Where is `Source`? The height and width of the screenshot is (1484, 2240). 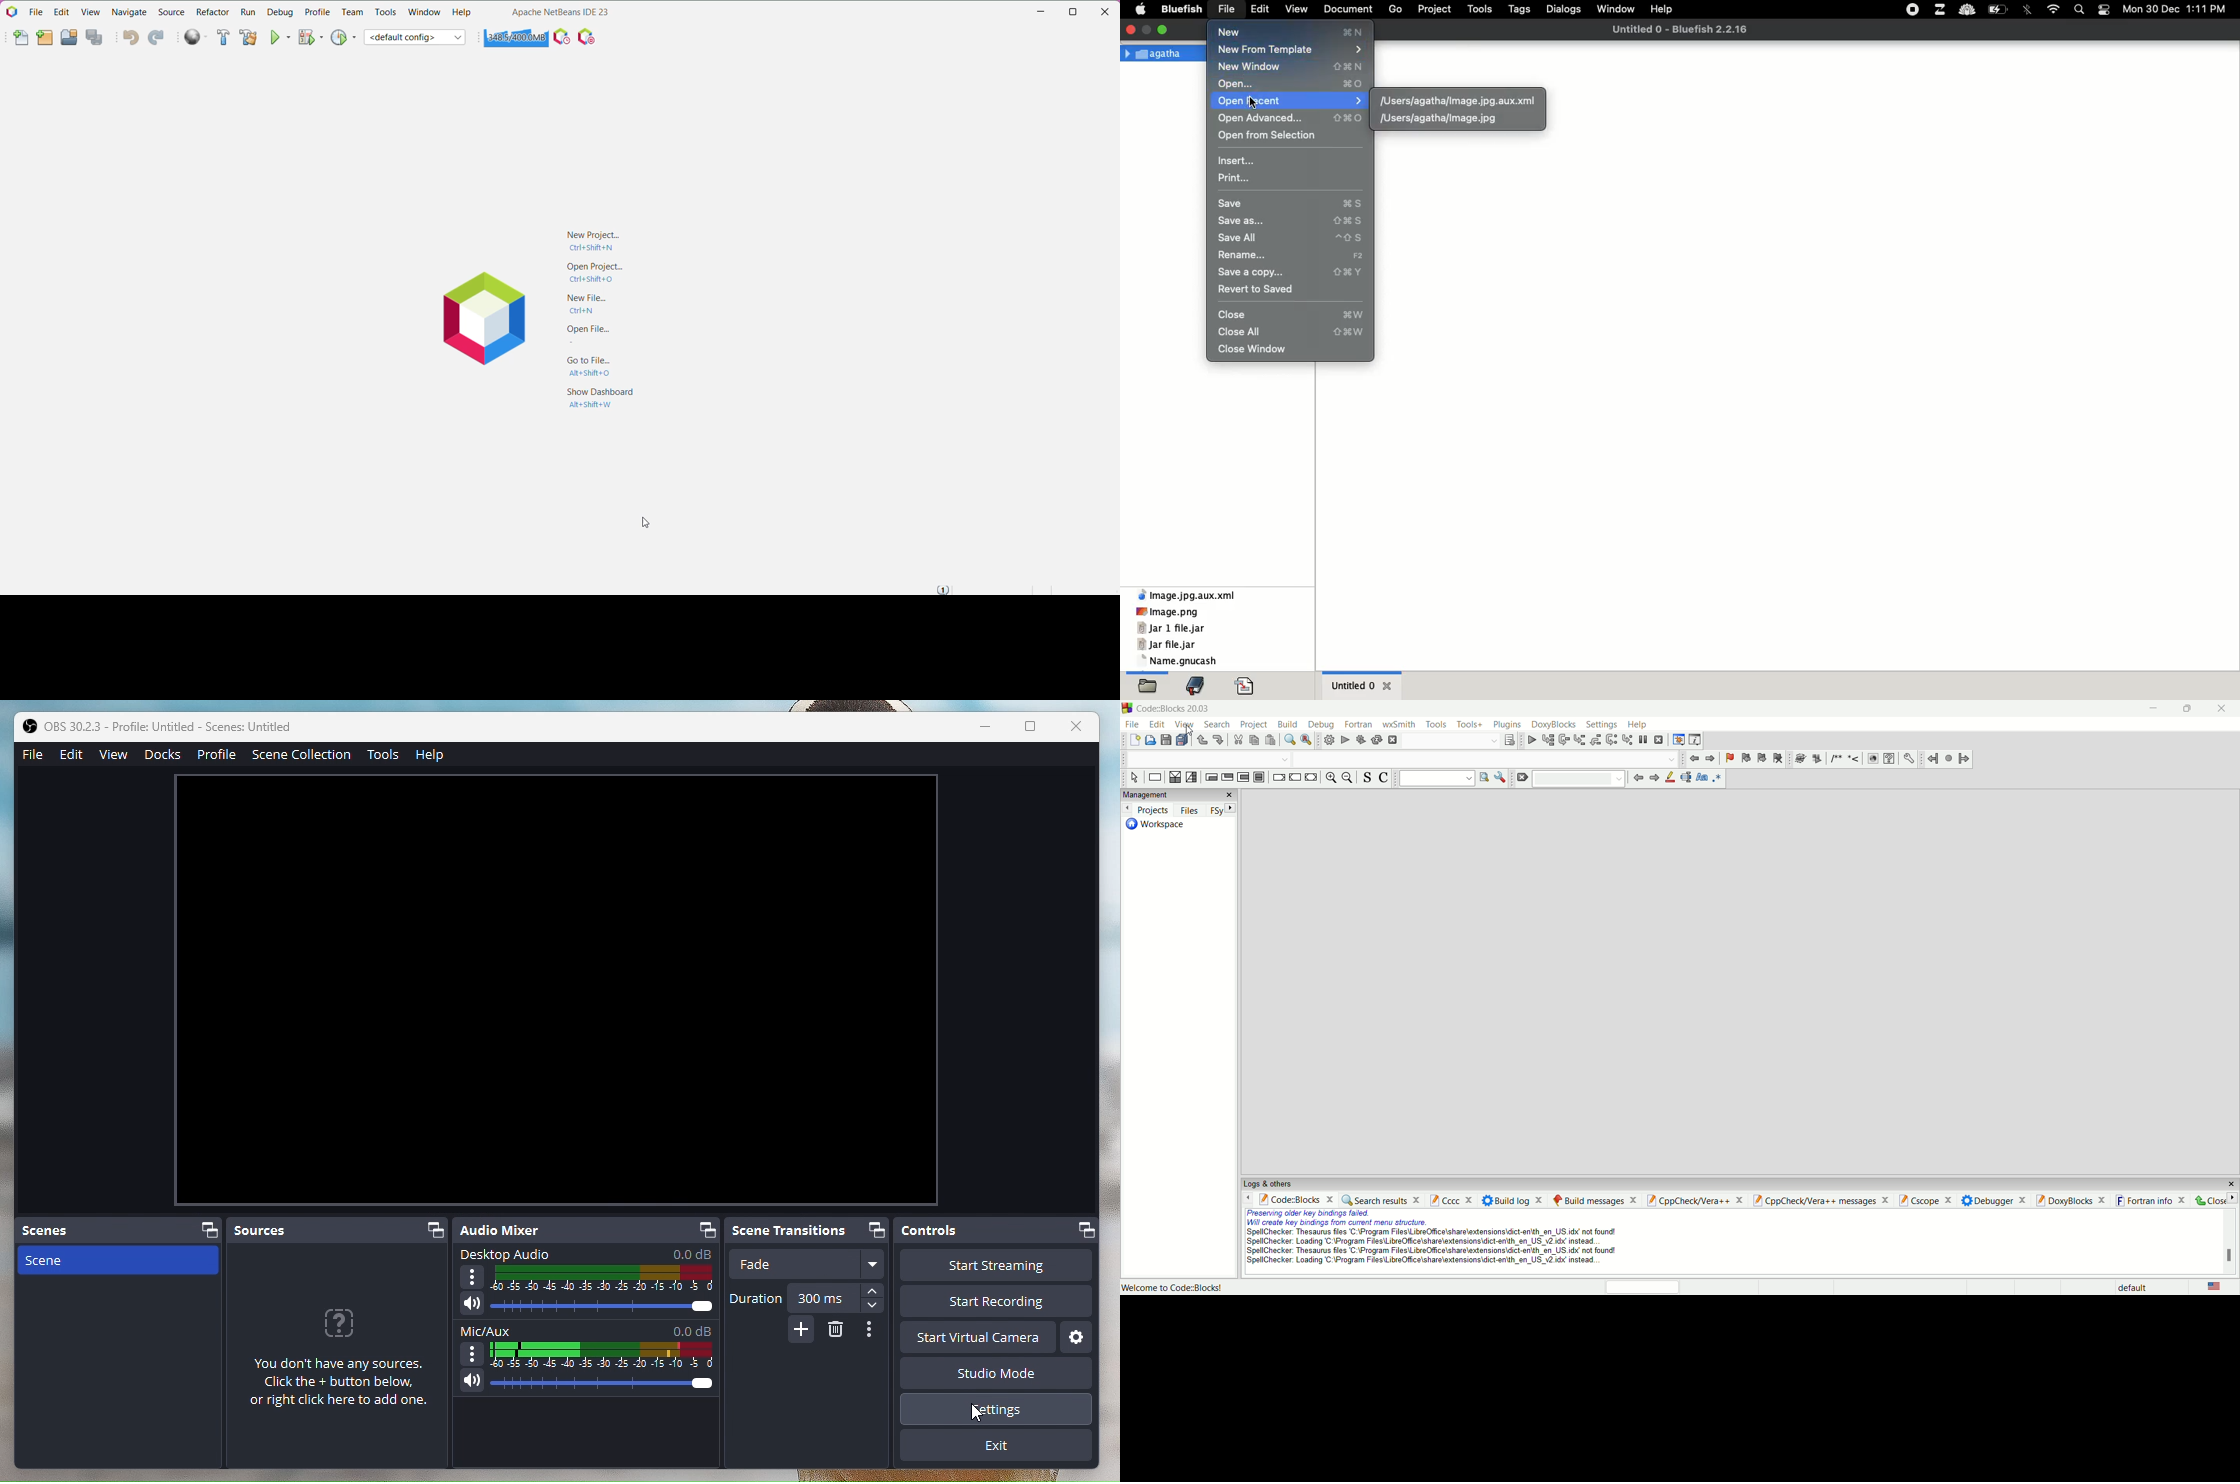
Source is located at coordinates (171, 12).